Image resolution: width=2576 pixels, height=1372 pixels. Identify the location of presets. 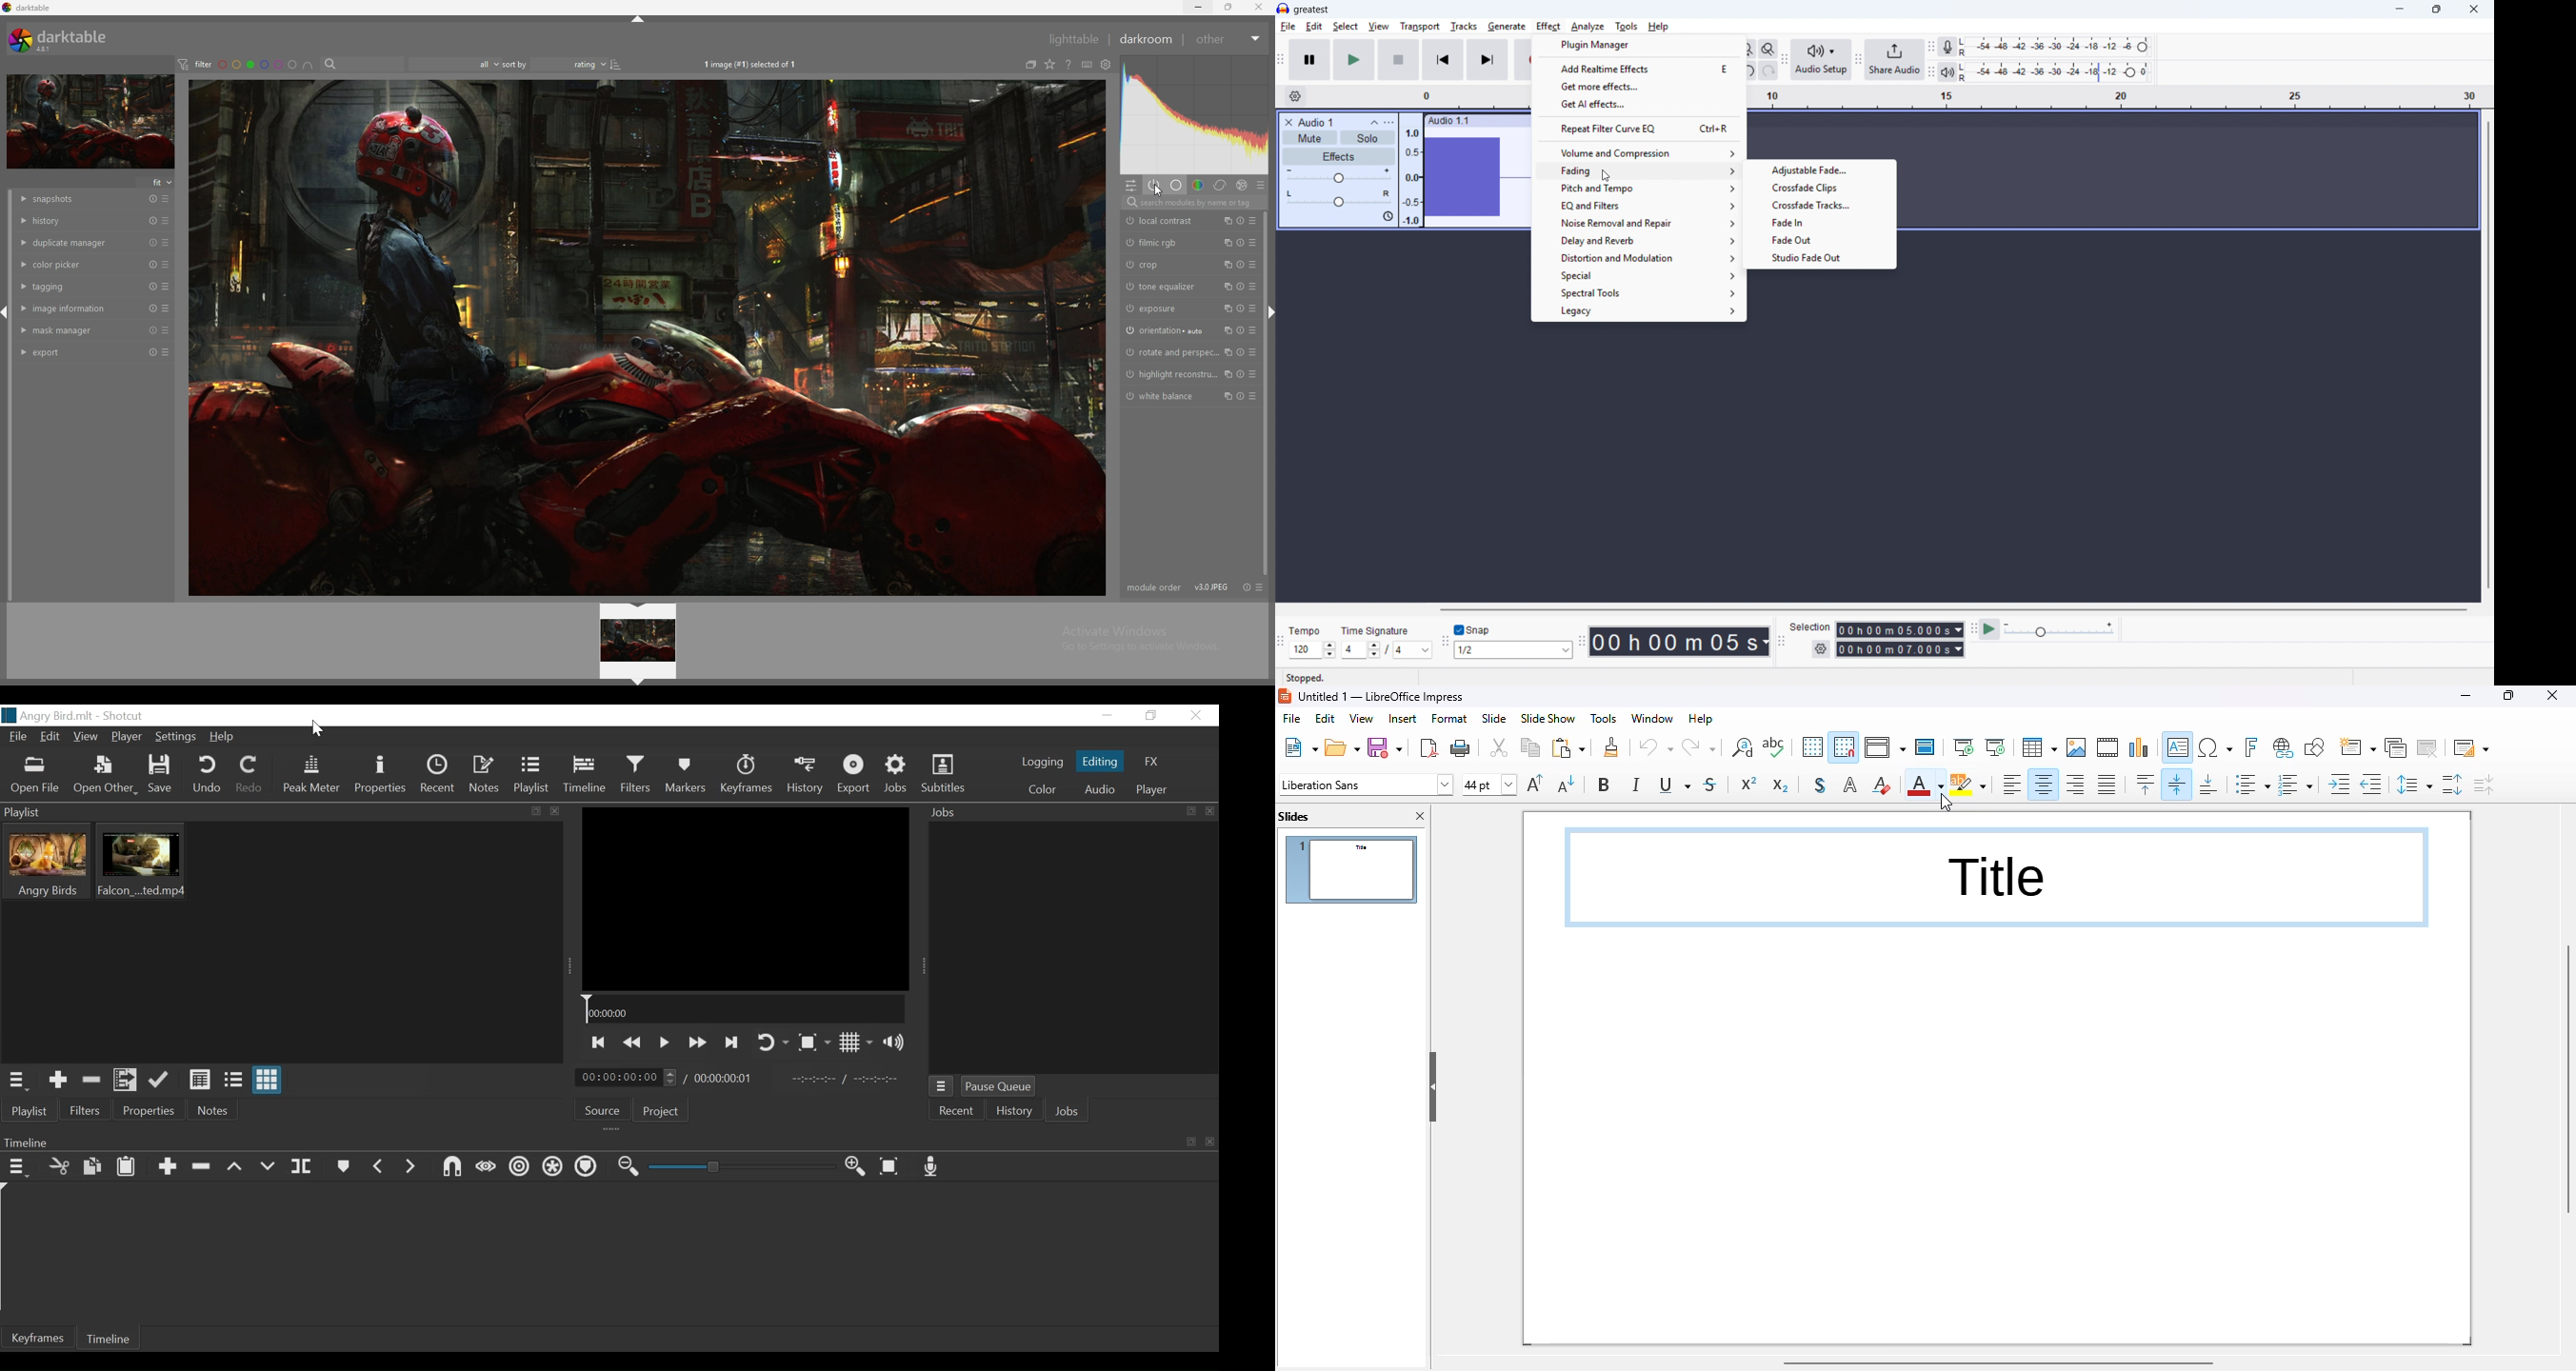
(1260, 587).